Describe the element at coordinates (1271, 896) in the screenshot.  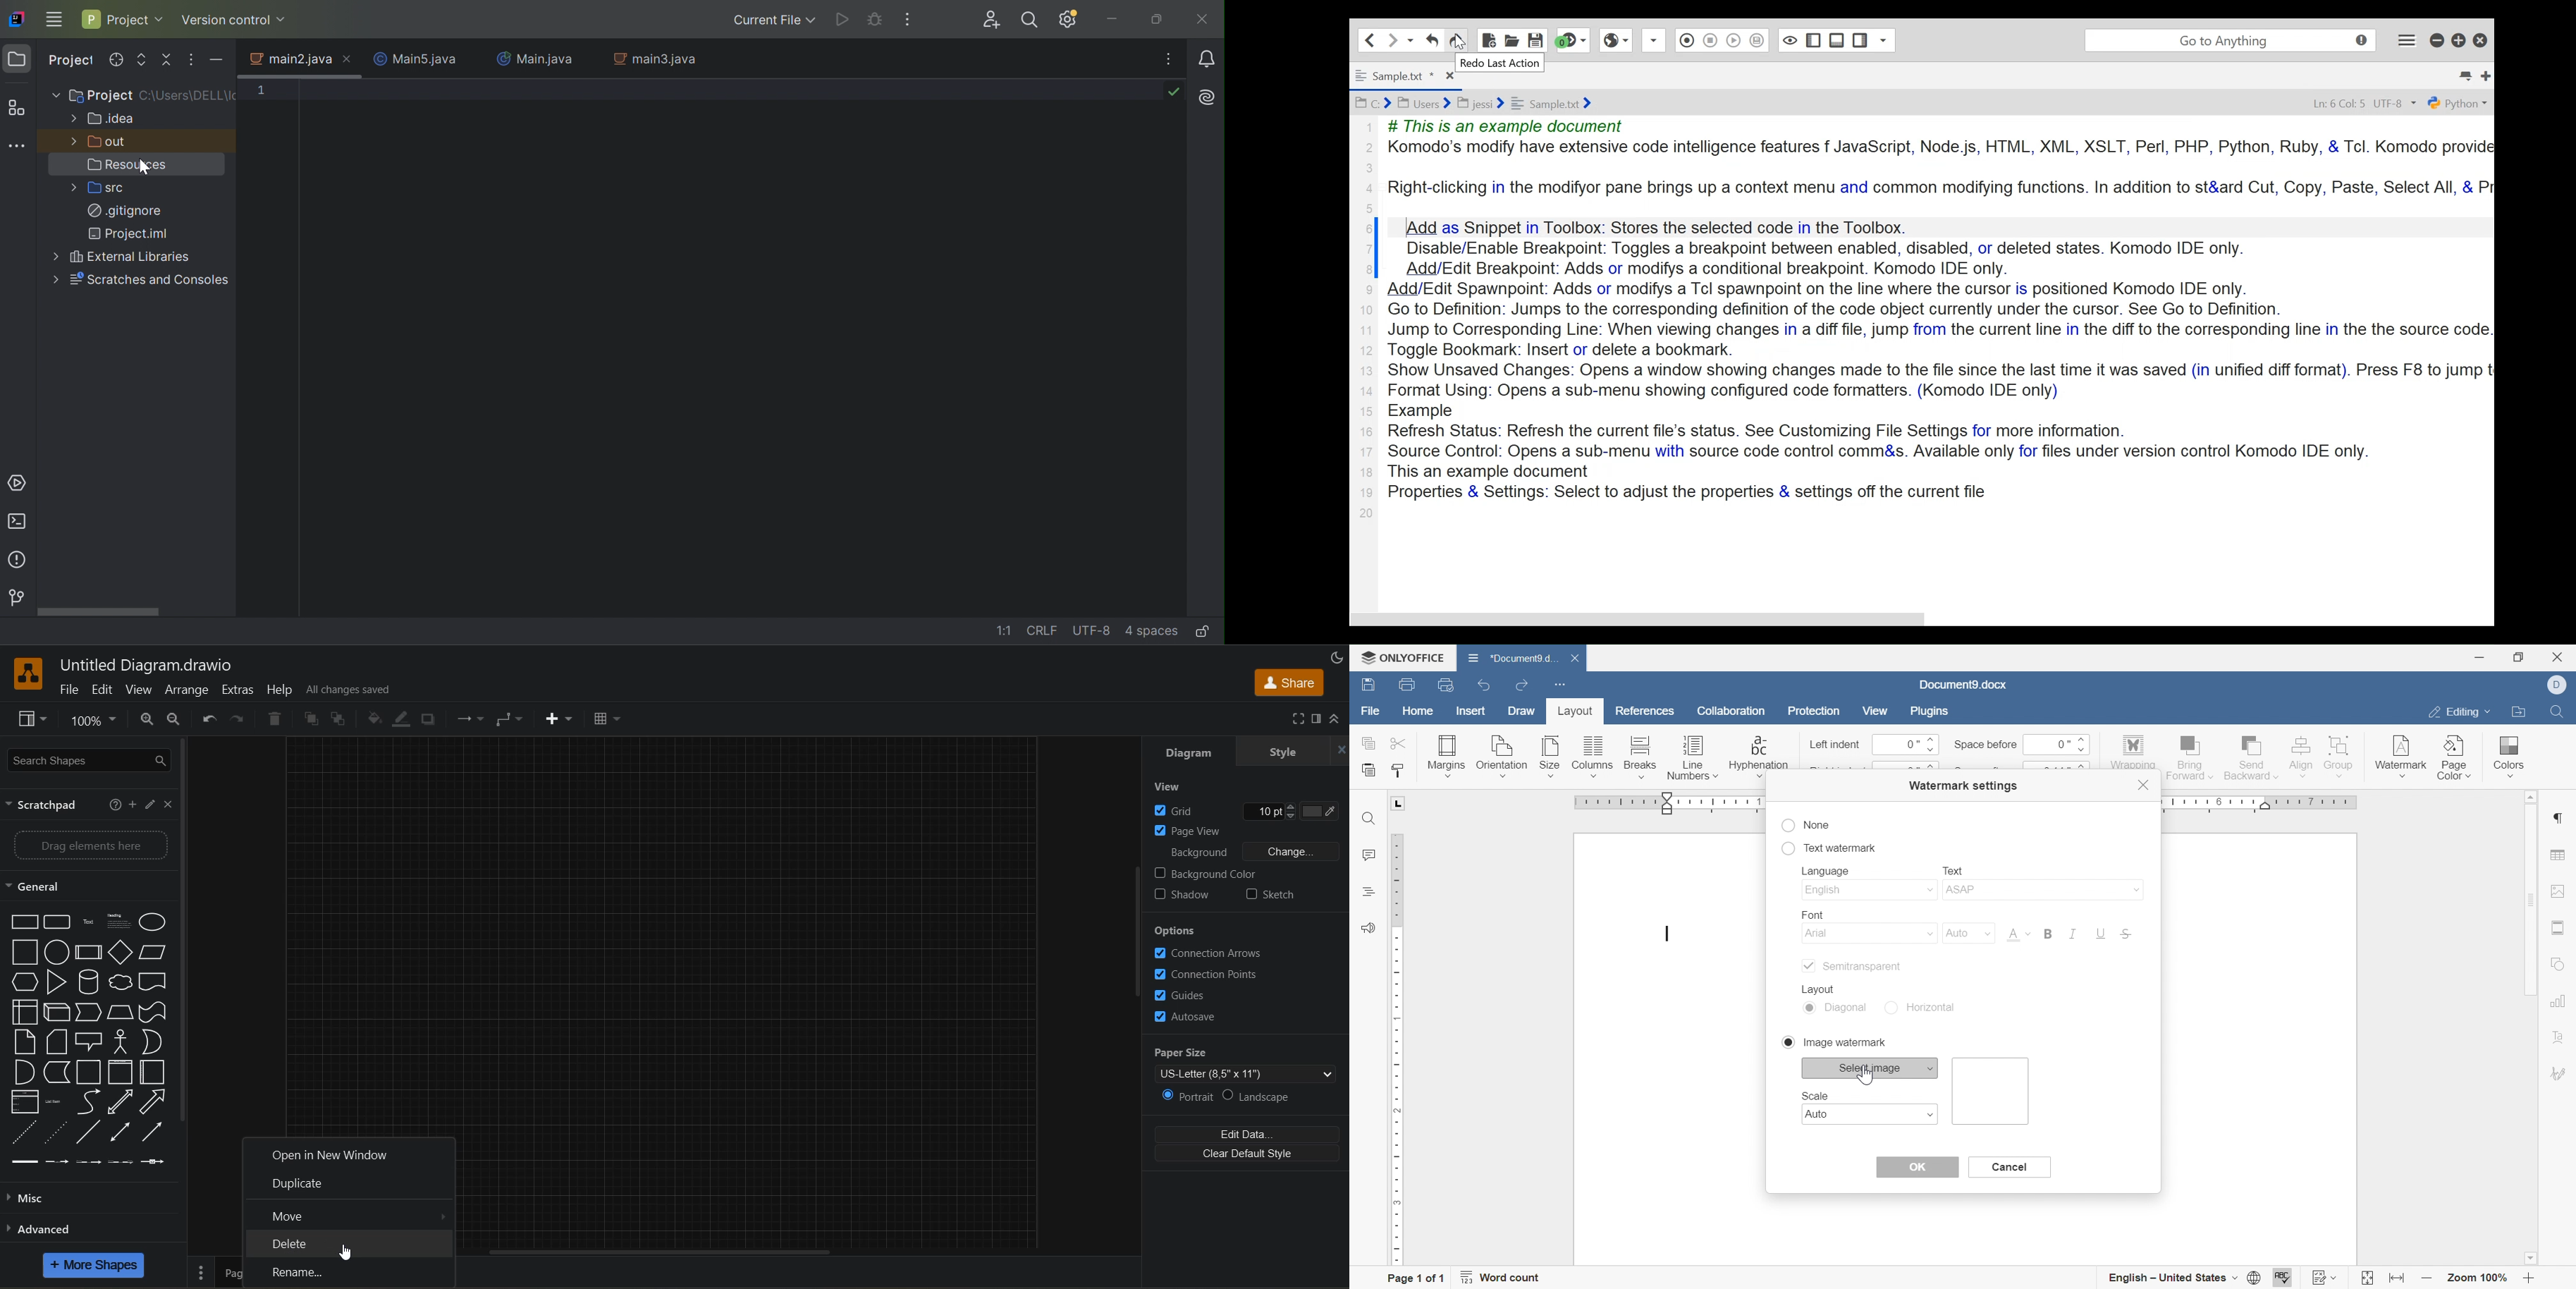
I see `sketch` at that location.